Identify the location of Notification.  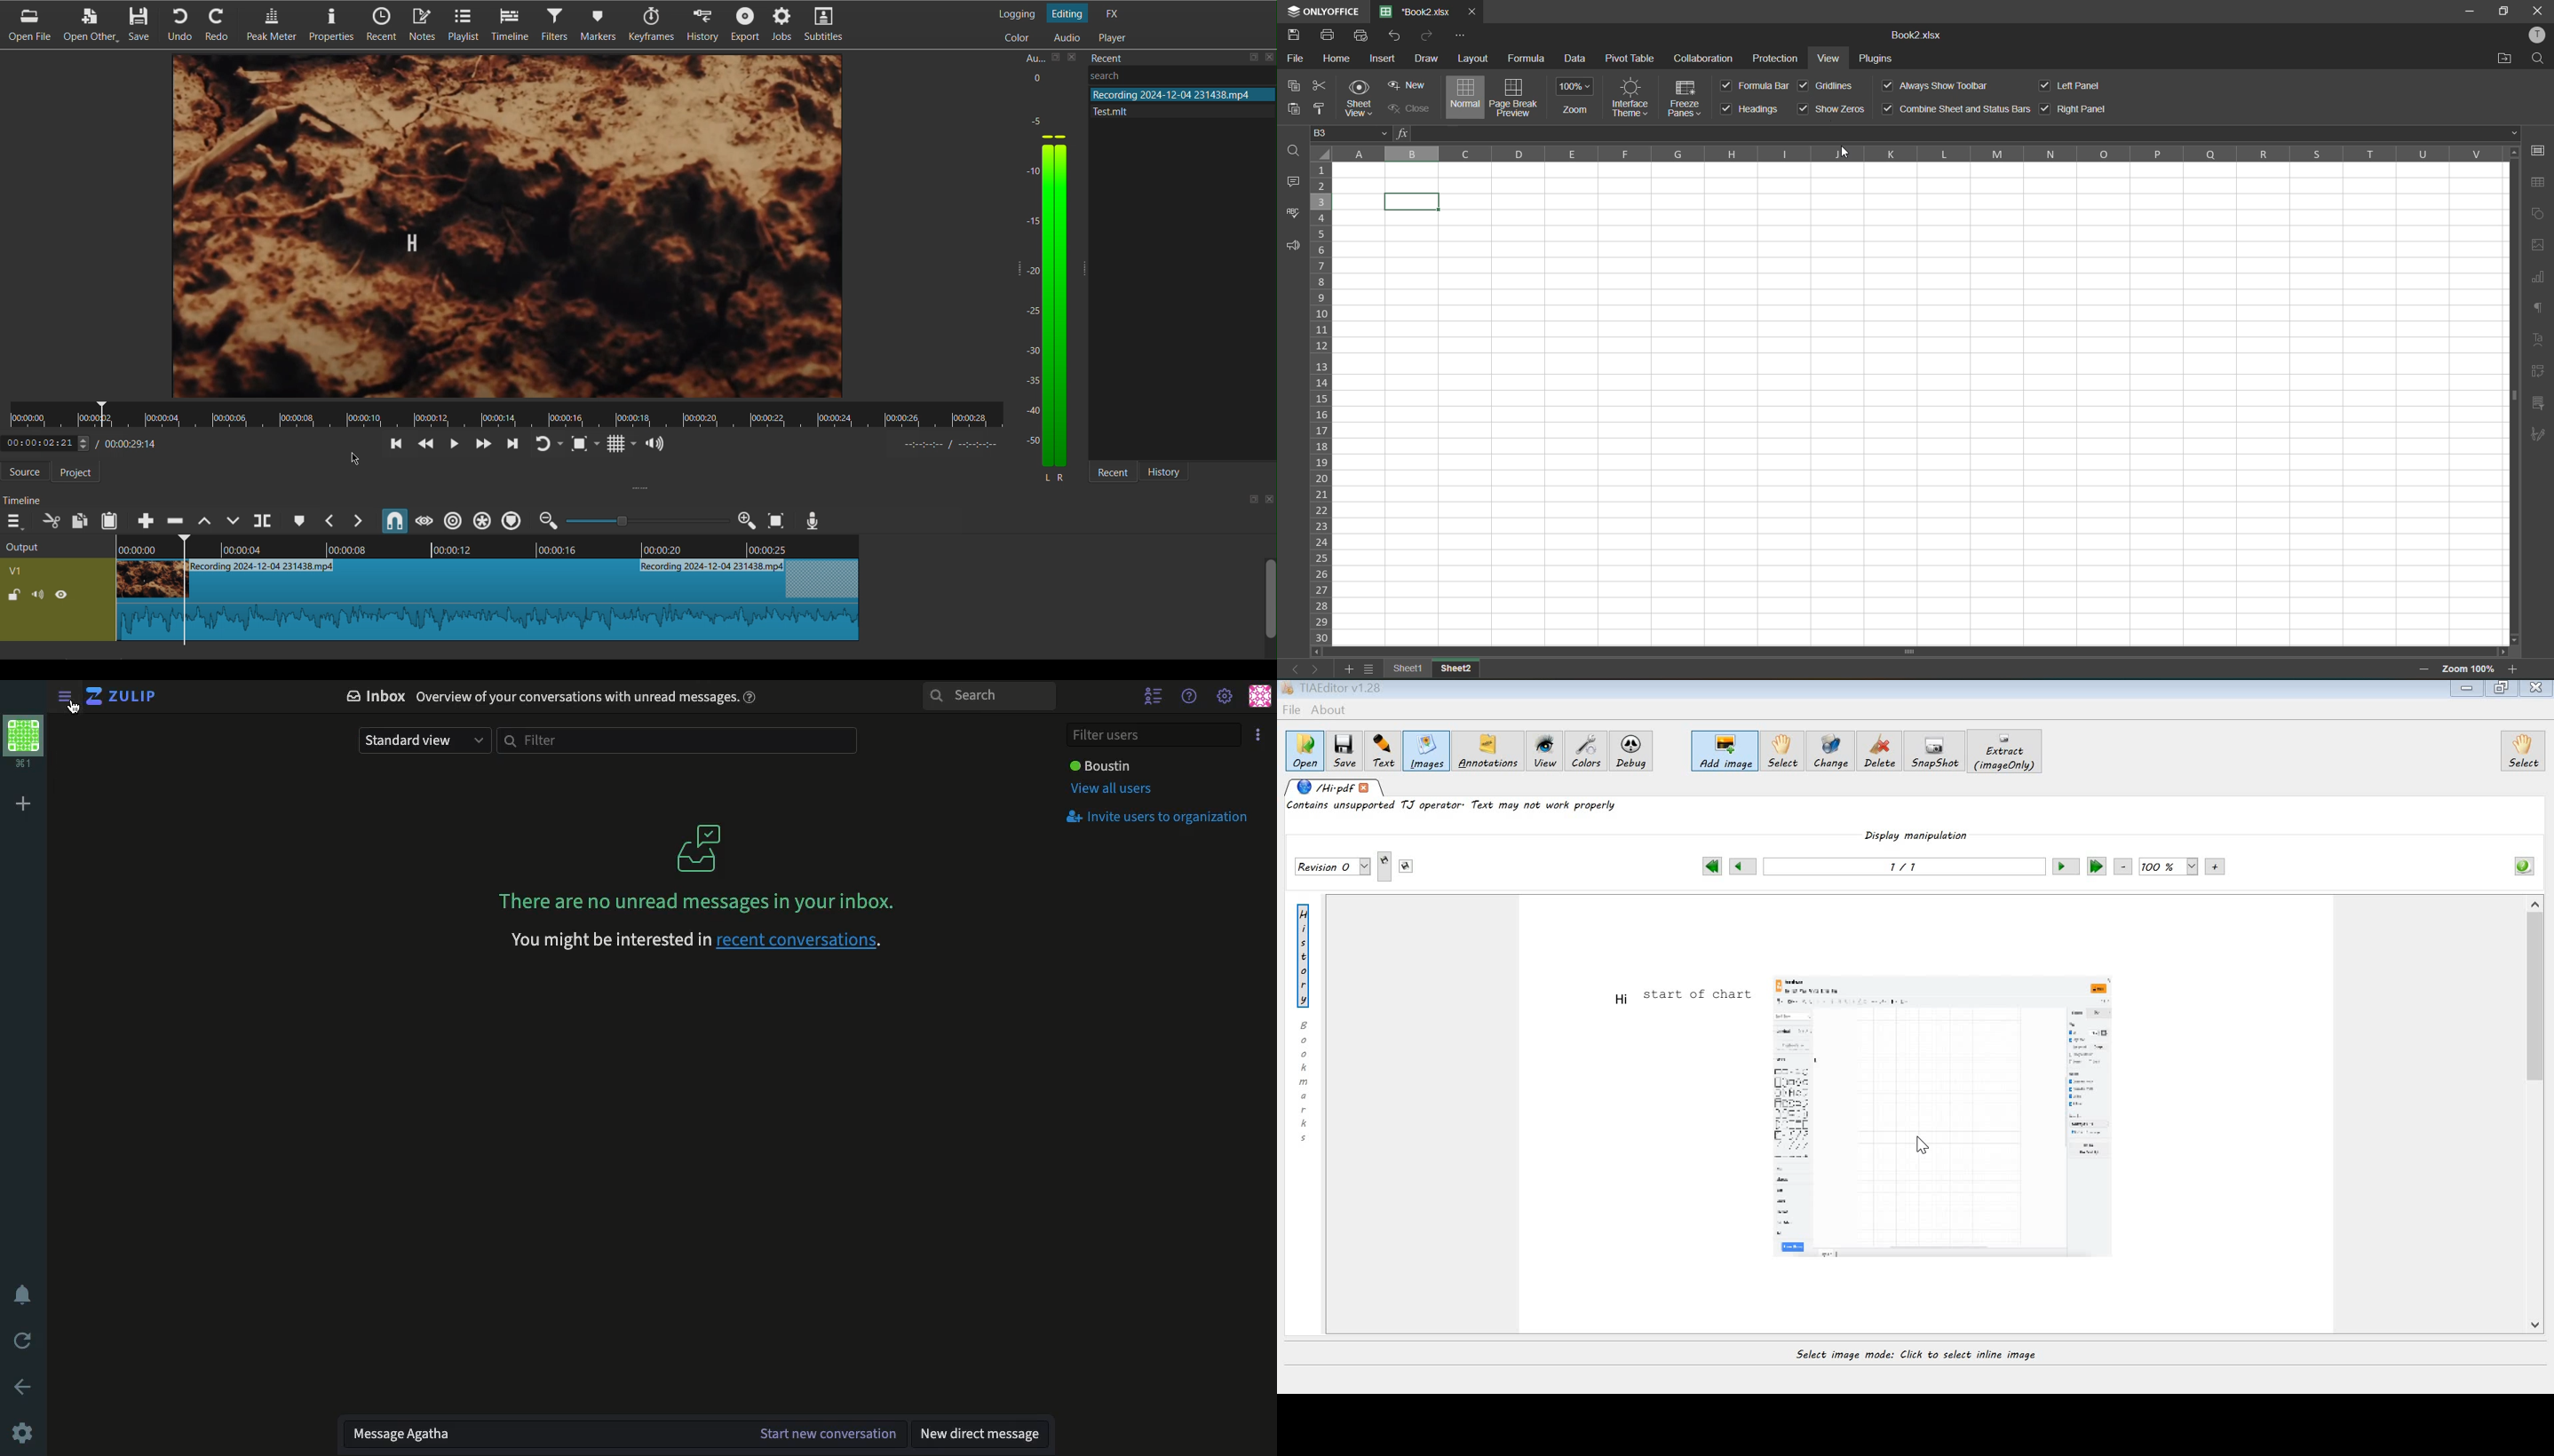
(20, 1293).